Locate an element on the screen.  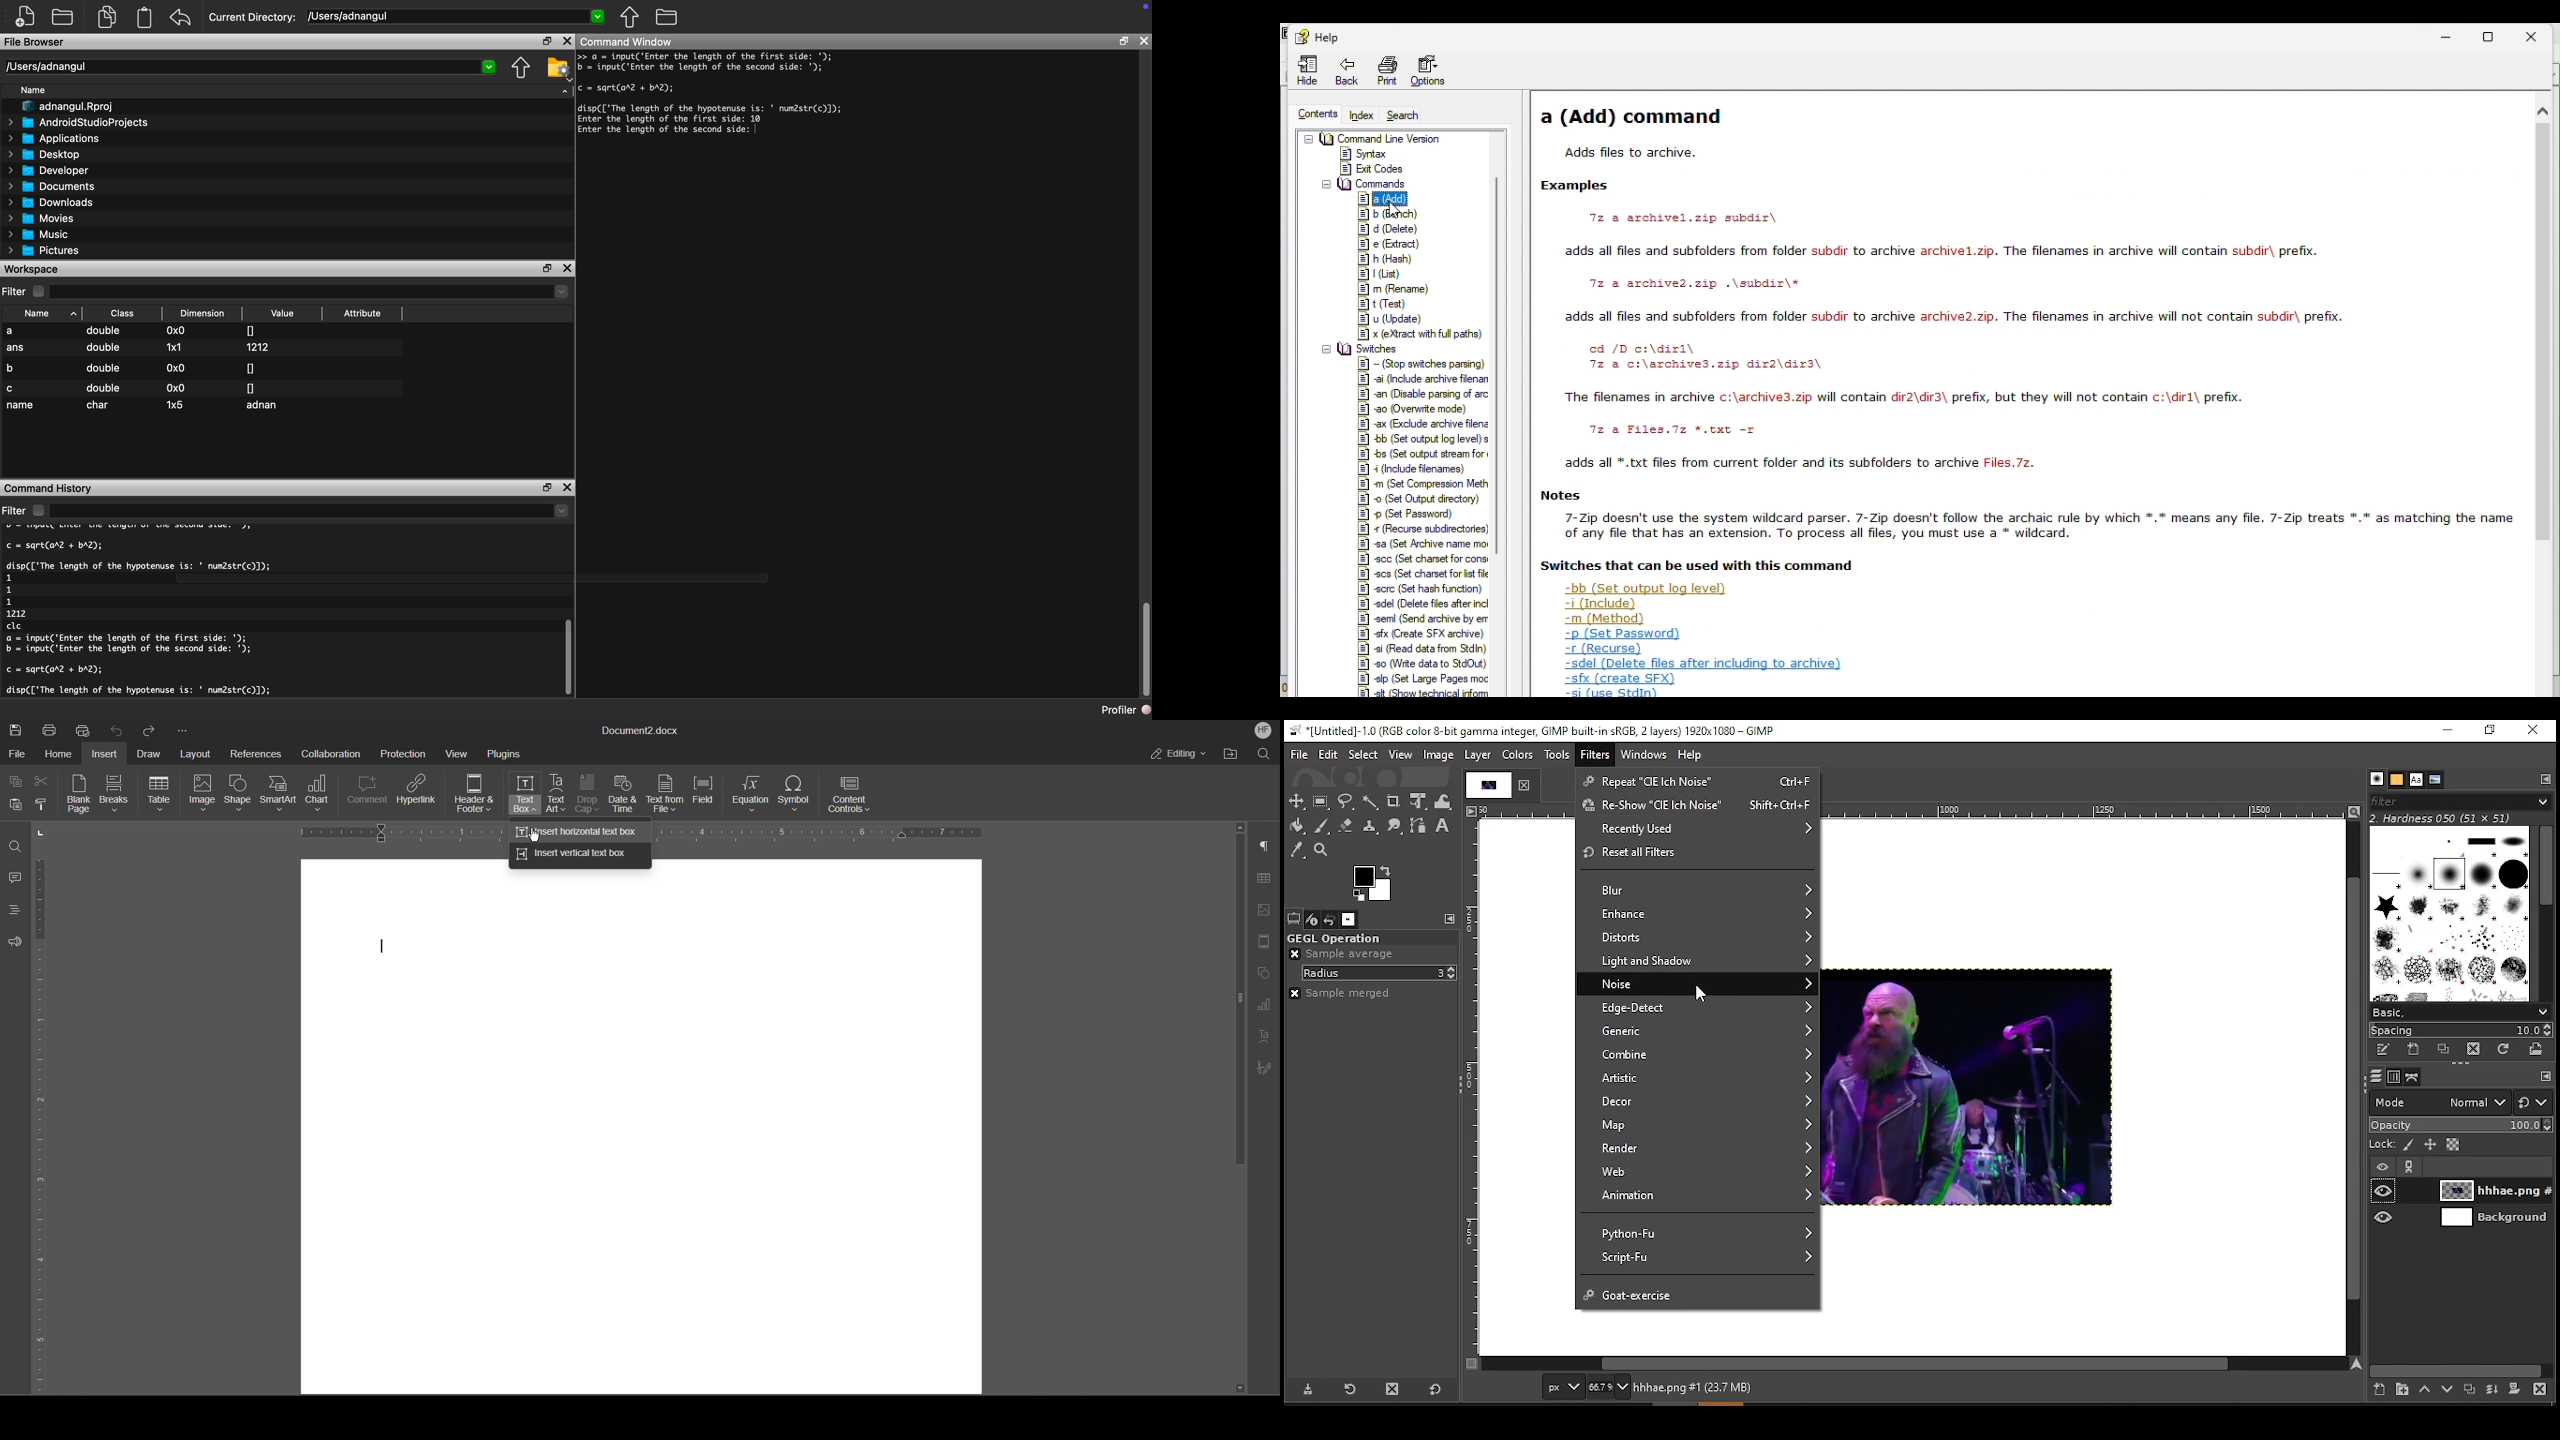
Scrollbar is located at coordinates (2543, 400).